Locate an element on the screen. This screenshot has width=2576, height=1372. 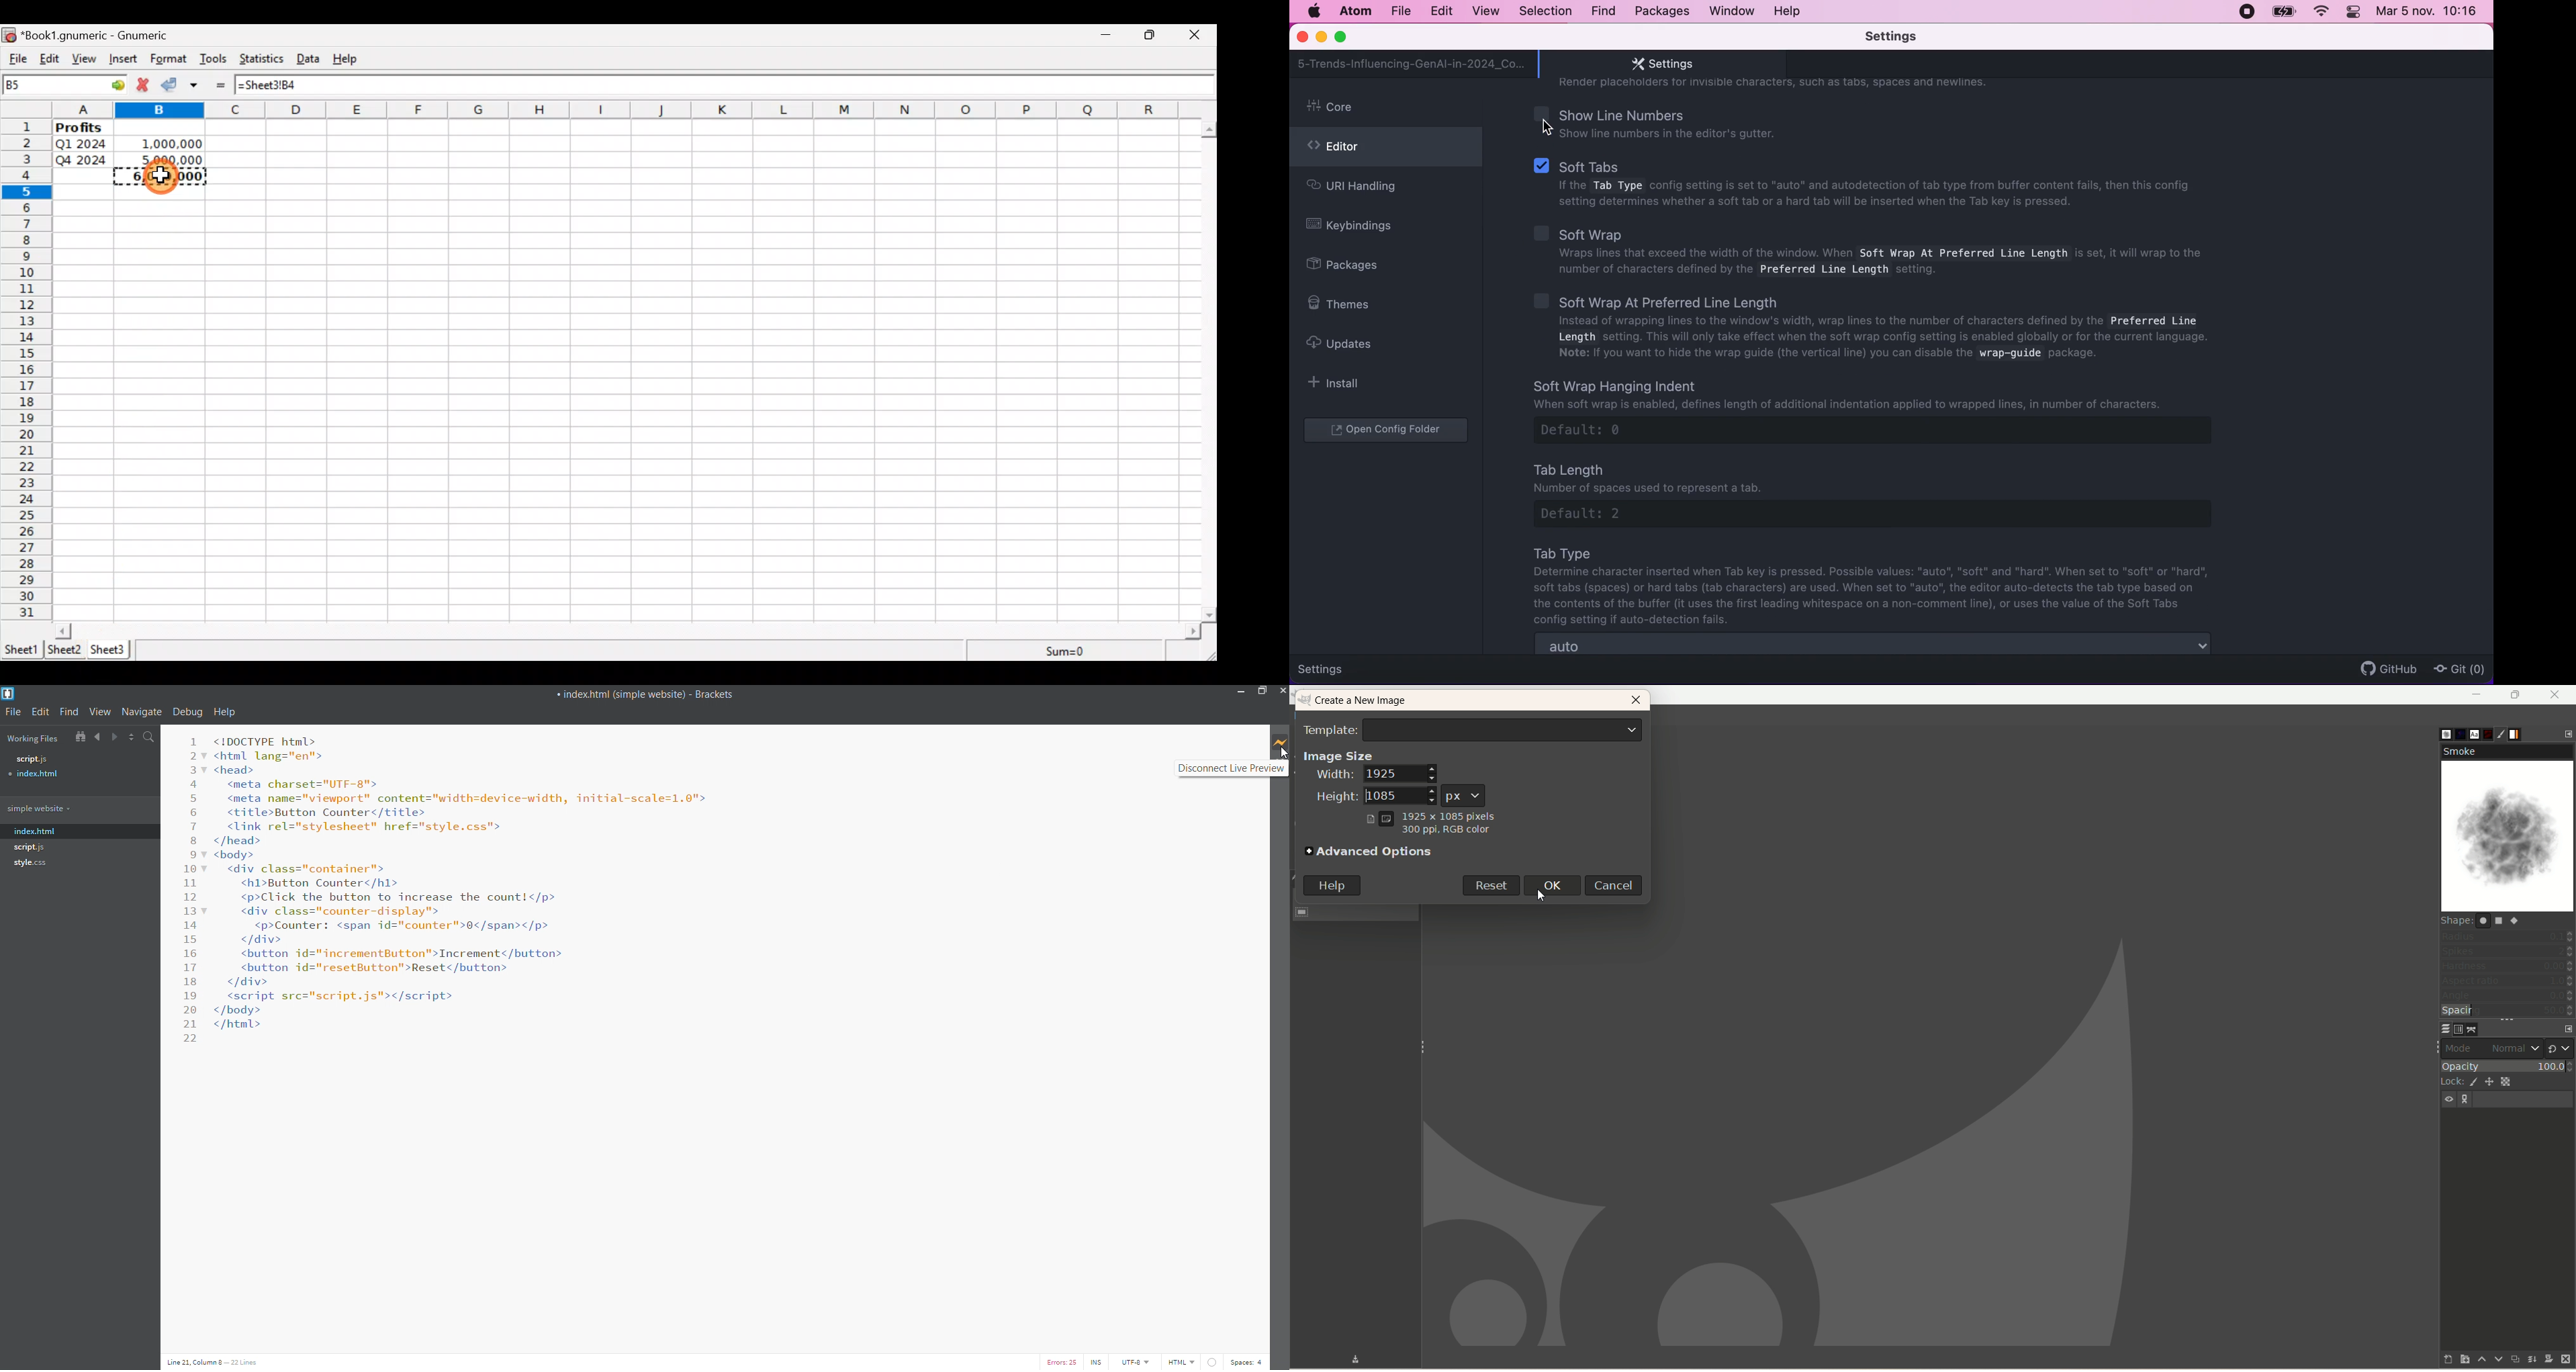
Accept change in multiple cells is located at coordinates (199, 85).